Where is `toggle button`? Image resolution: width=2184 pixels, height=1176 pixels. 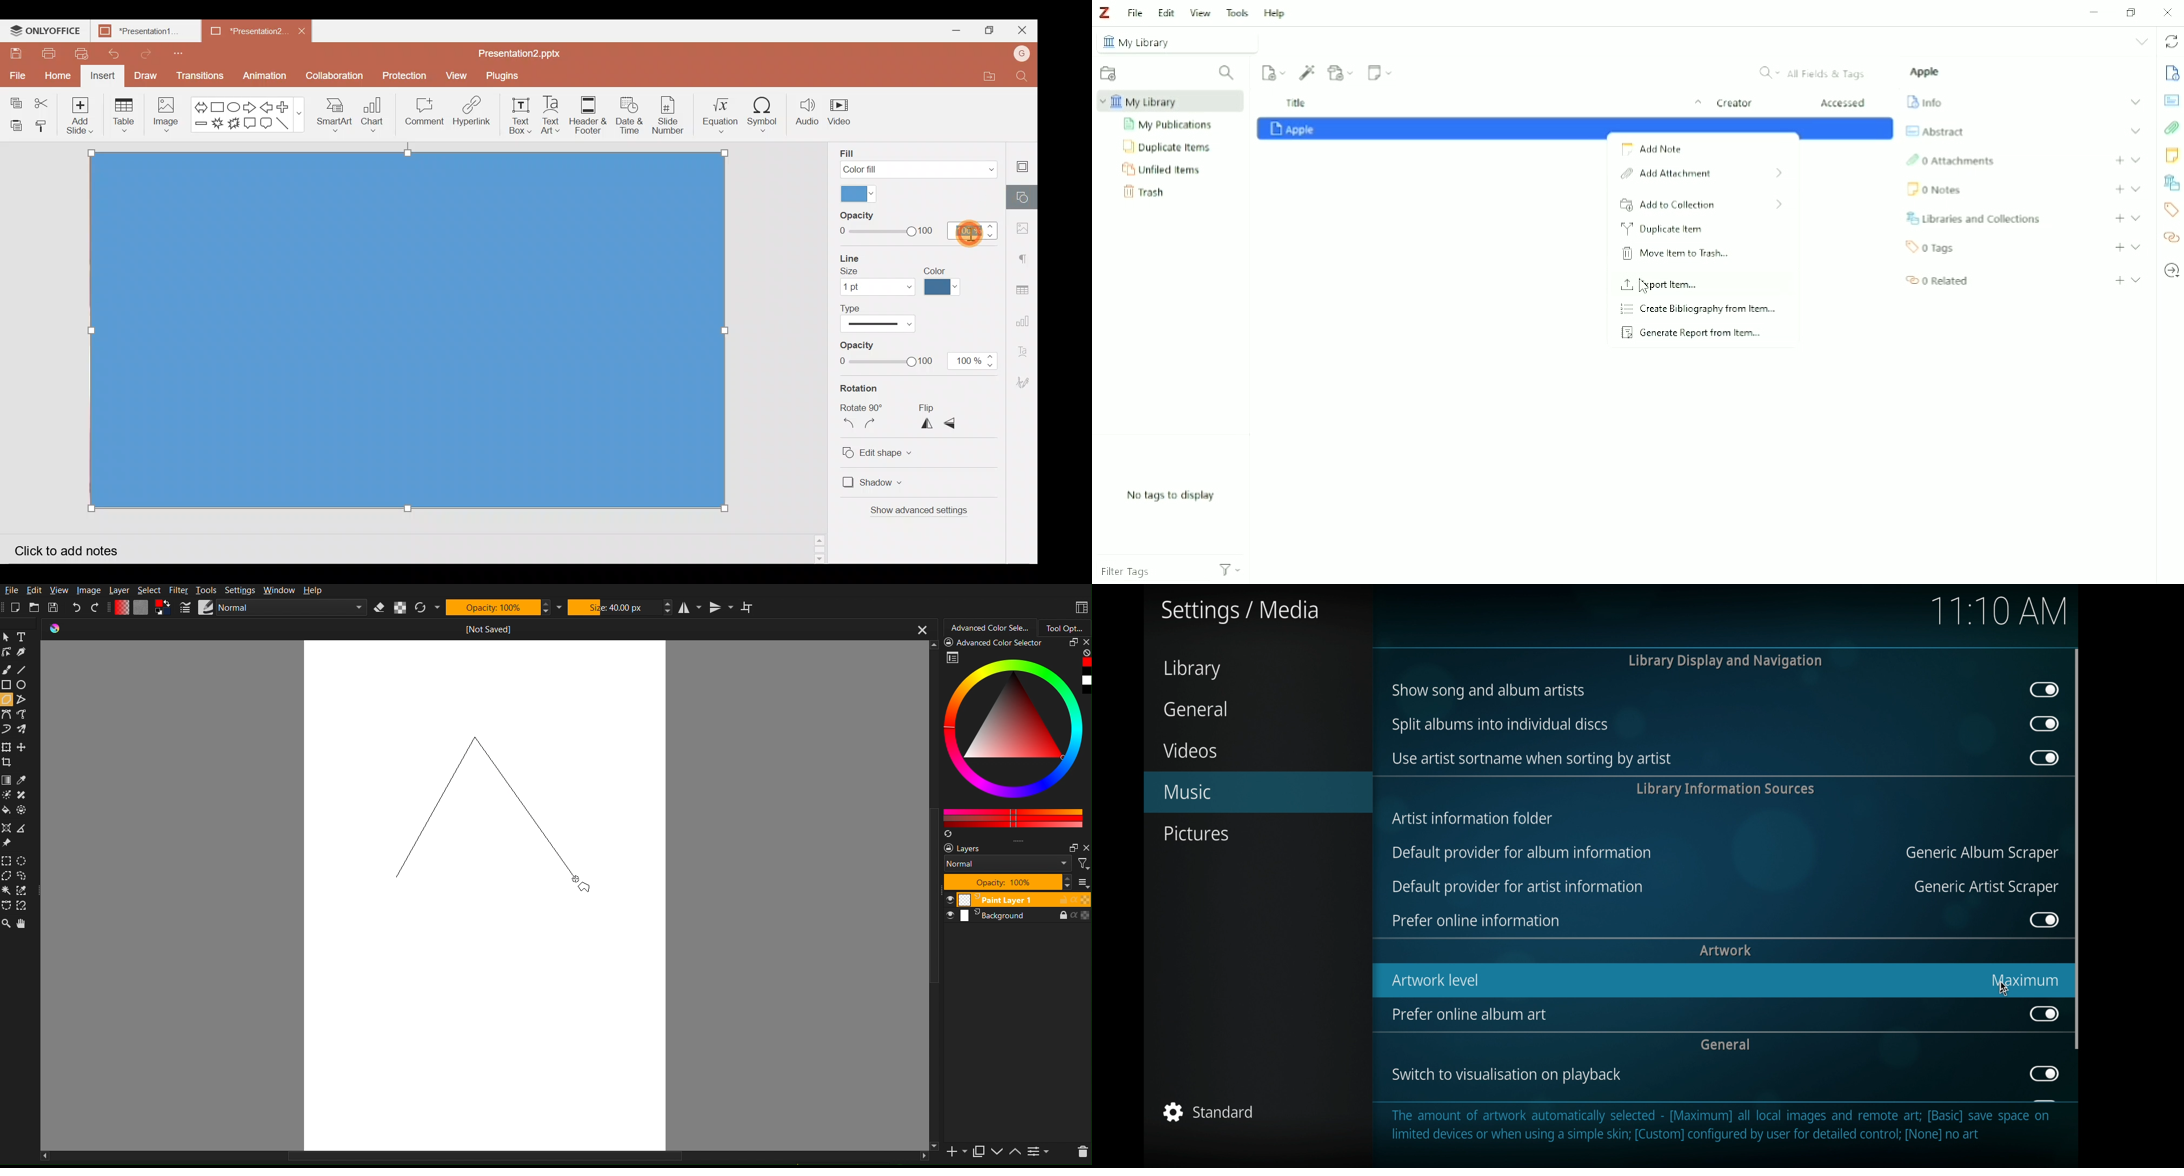 toggle button is located at coordinates (2045, 689).